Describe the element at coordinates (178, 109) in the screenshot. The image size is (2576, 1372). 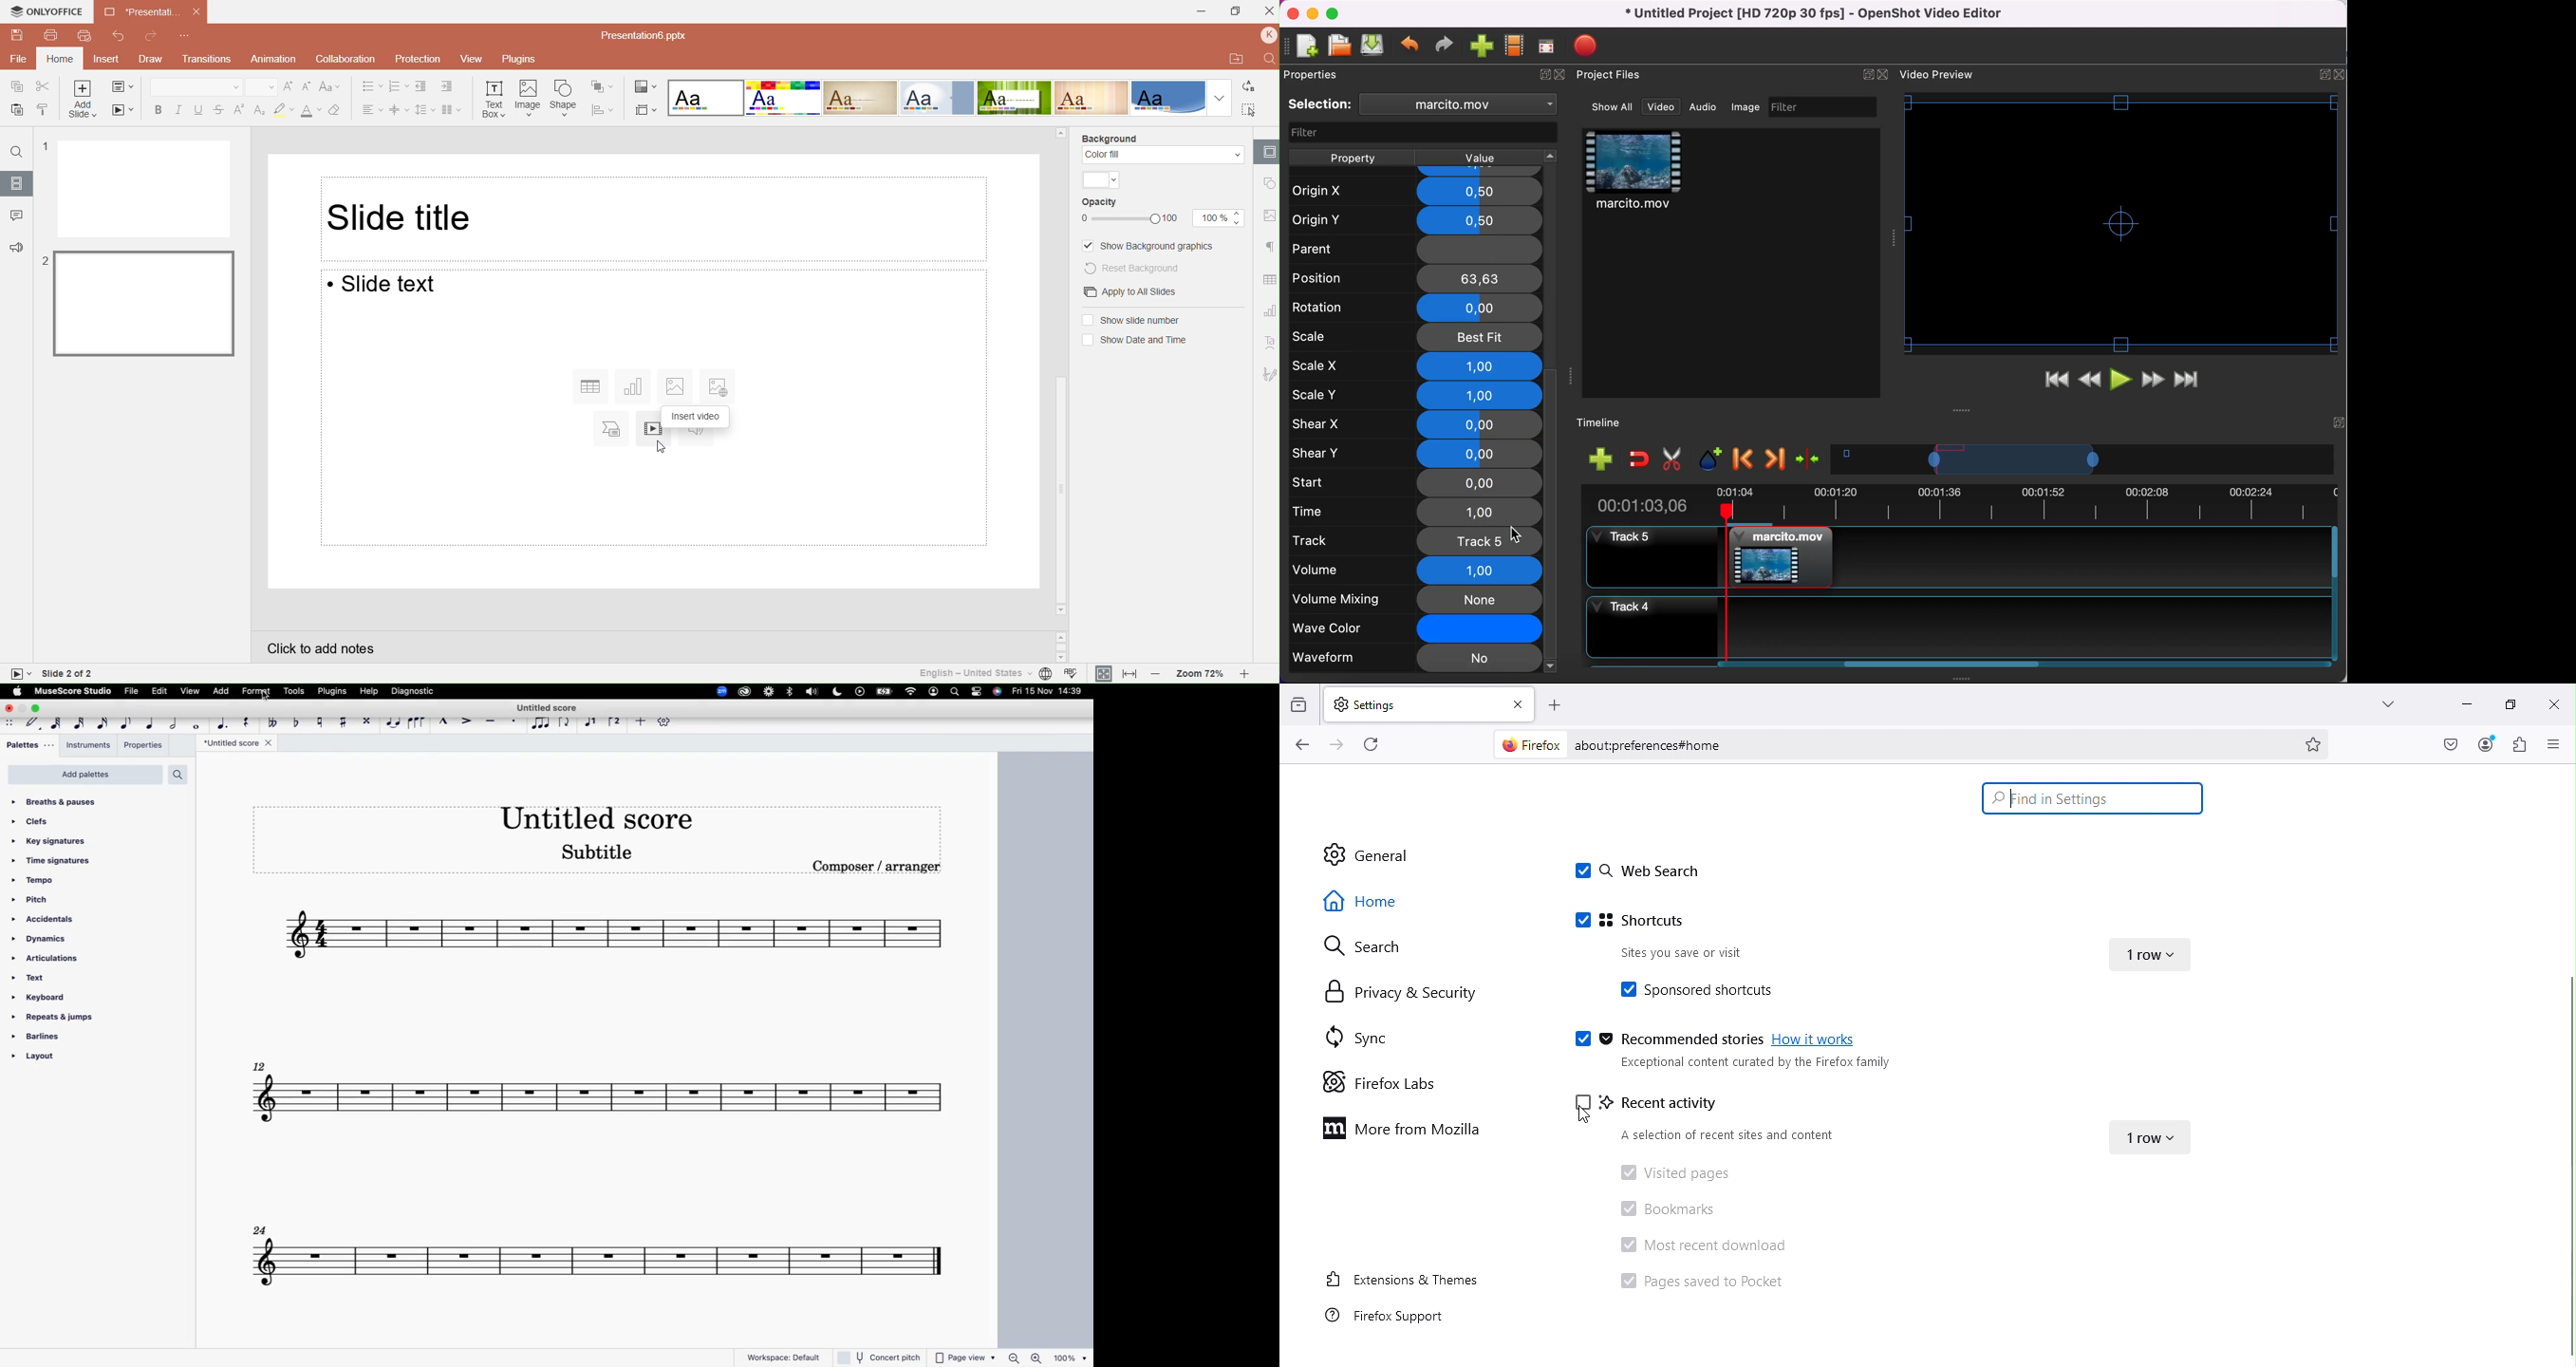
I see `Italic` at that location.